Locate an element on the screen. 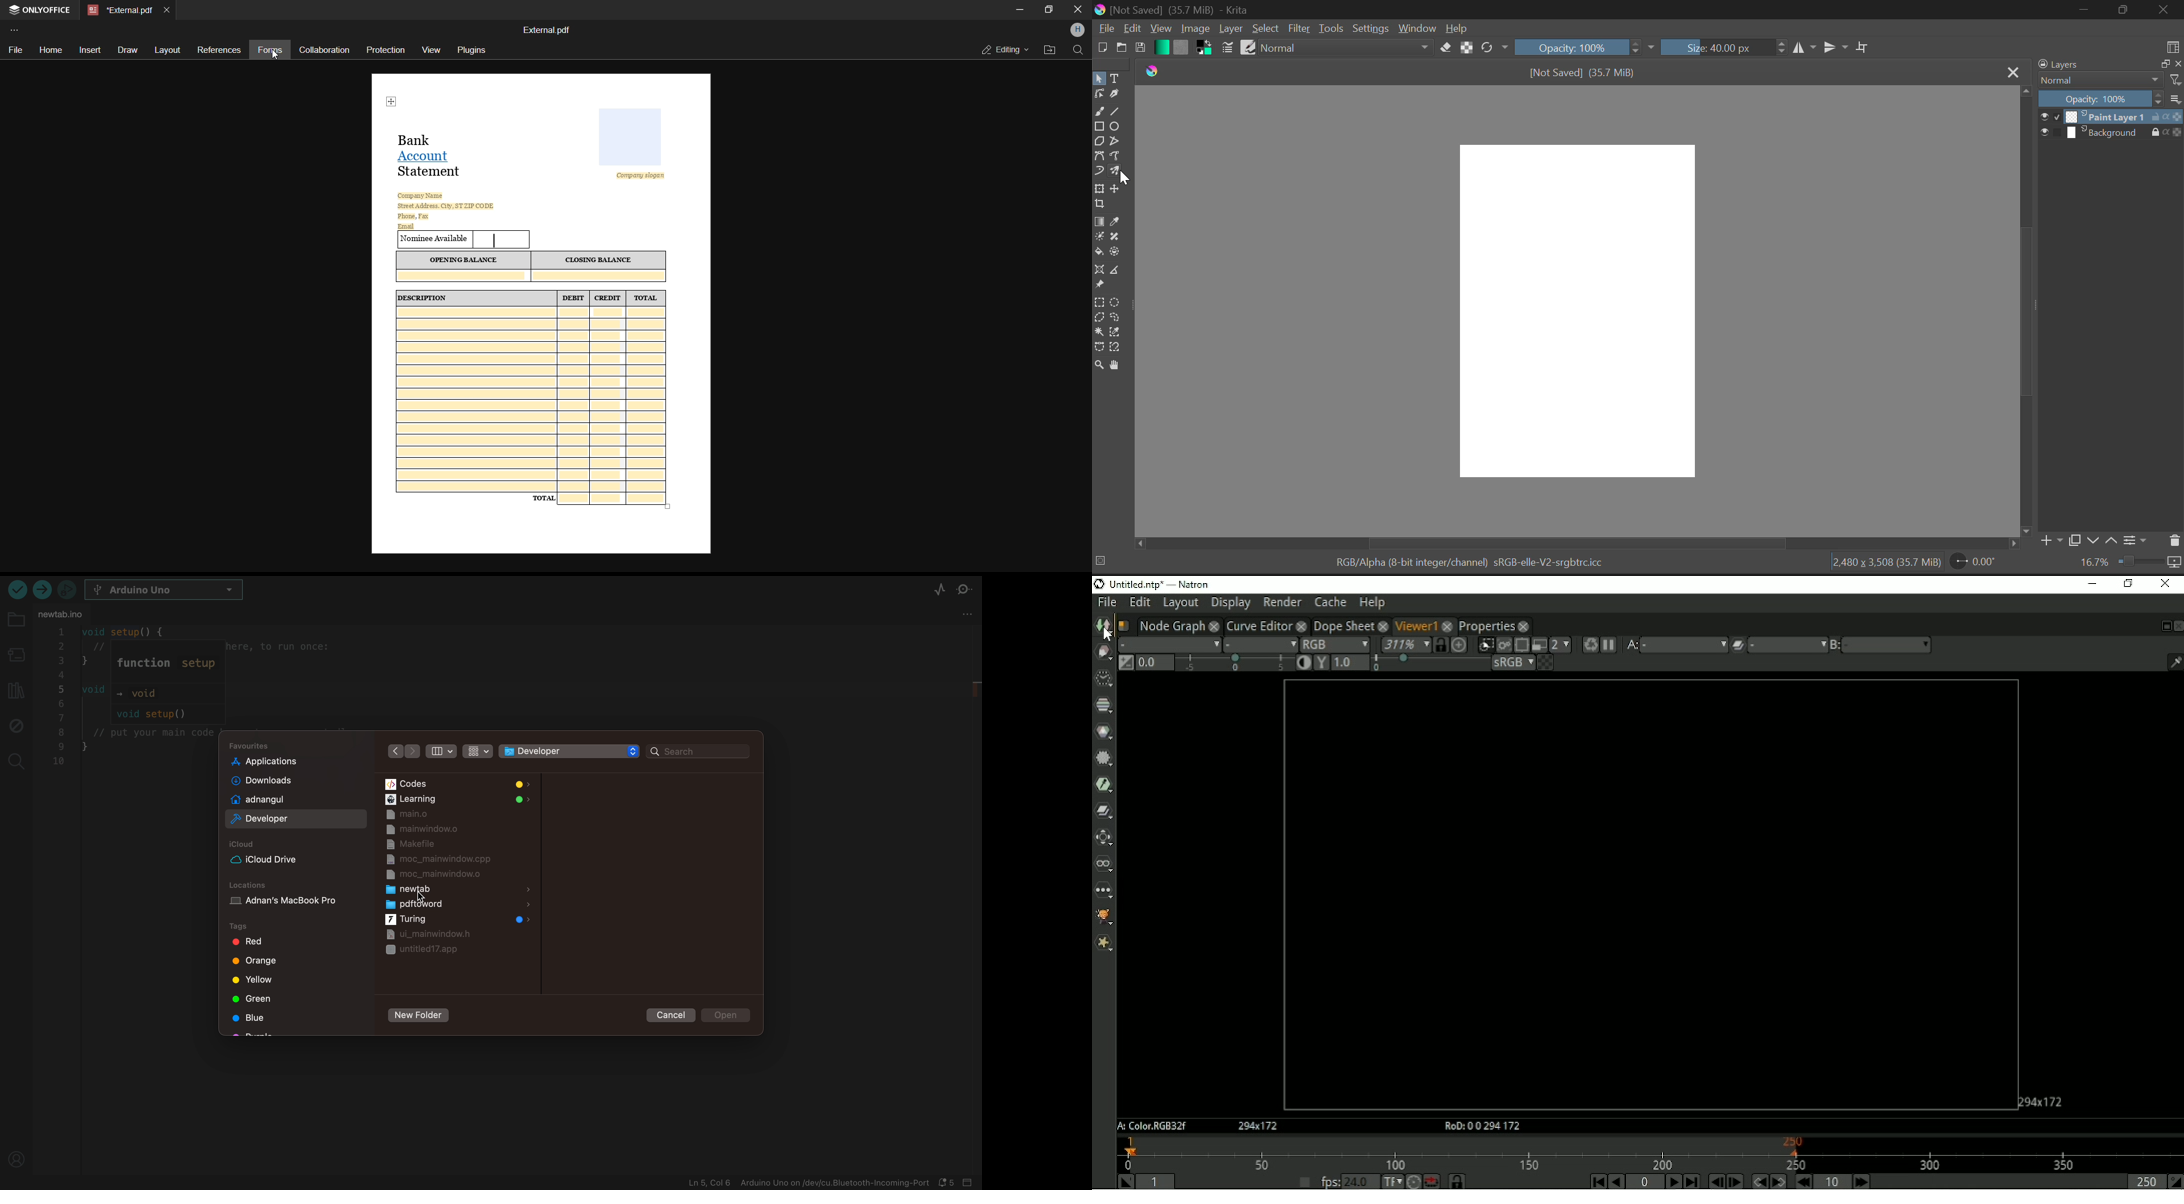 The height and width of the screenshot is (1204, 2184). Layer is located at coordinates (1168, 644).